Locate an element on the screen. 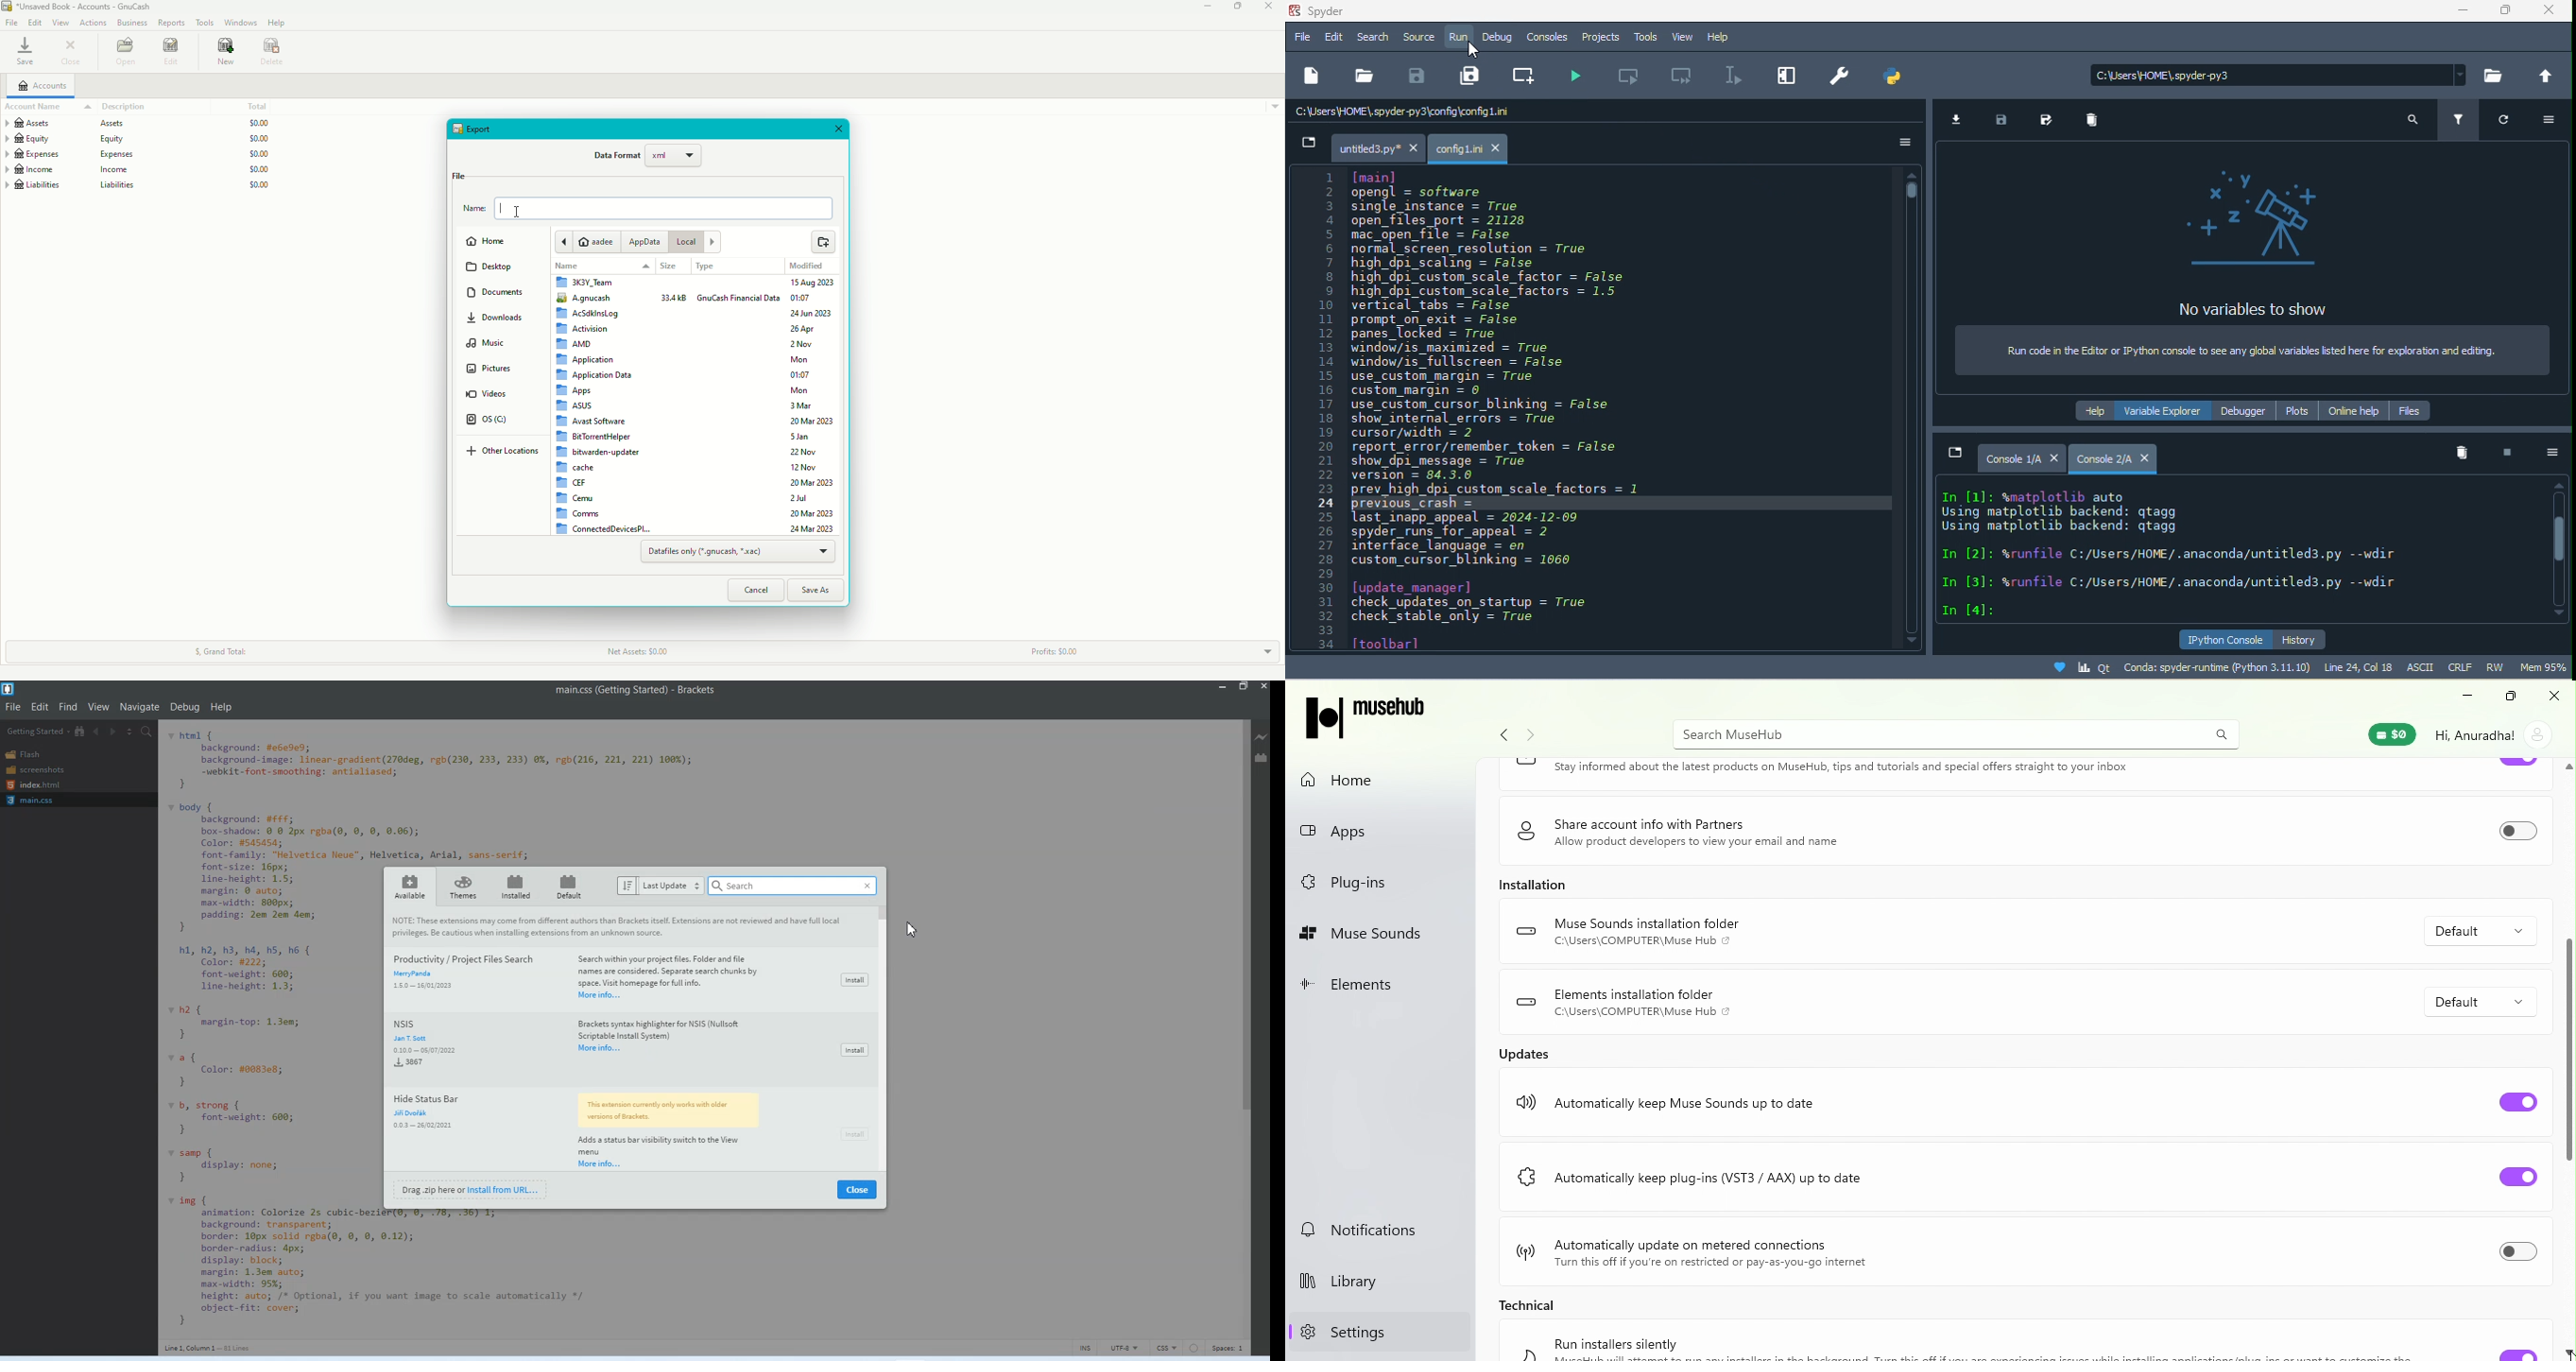 Image resolution: width=2576 pixels, height=1372 pixels. UTF-8 is located at coordinates (1124, 1346).